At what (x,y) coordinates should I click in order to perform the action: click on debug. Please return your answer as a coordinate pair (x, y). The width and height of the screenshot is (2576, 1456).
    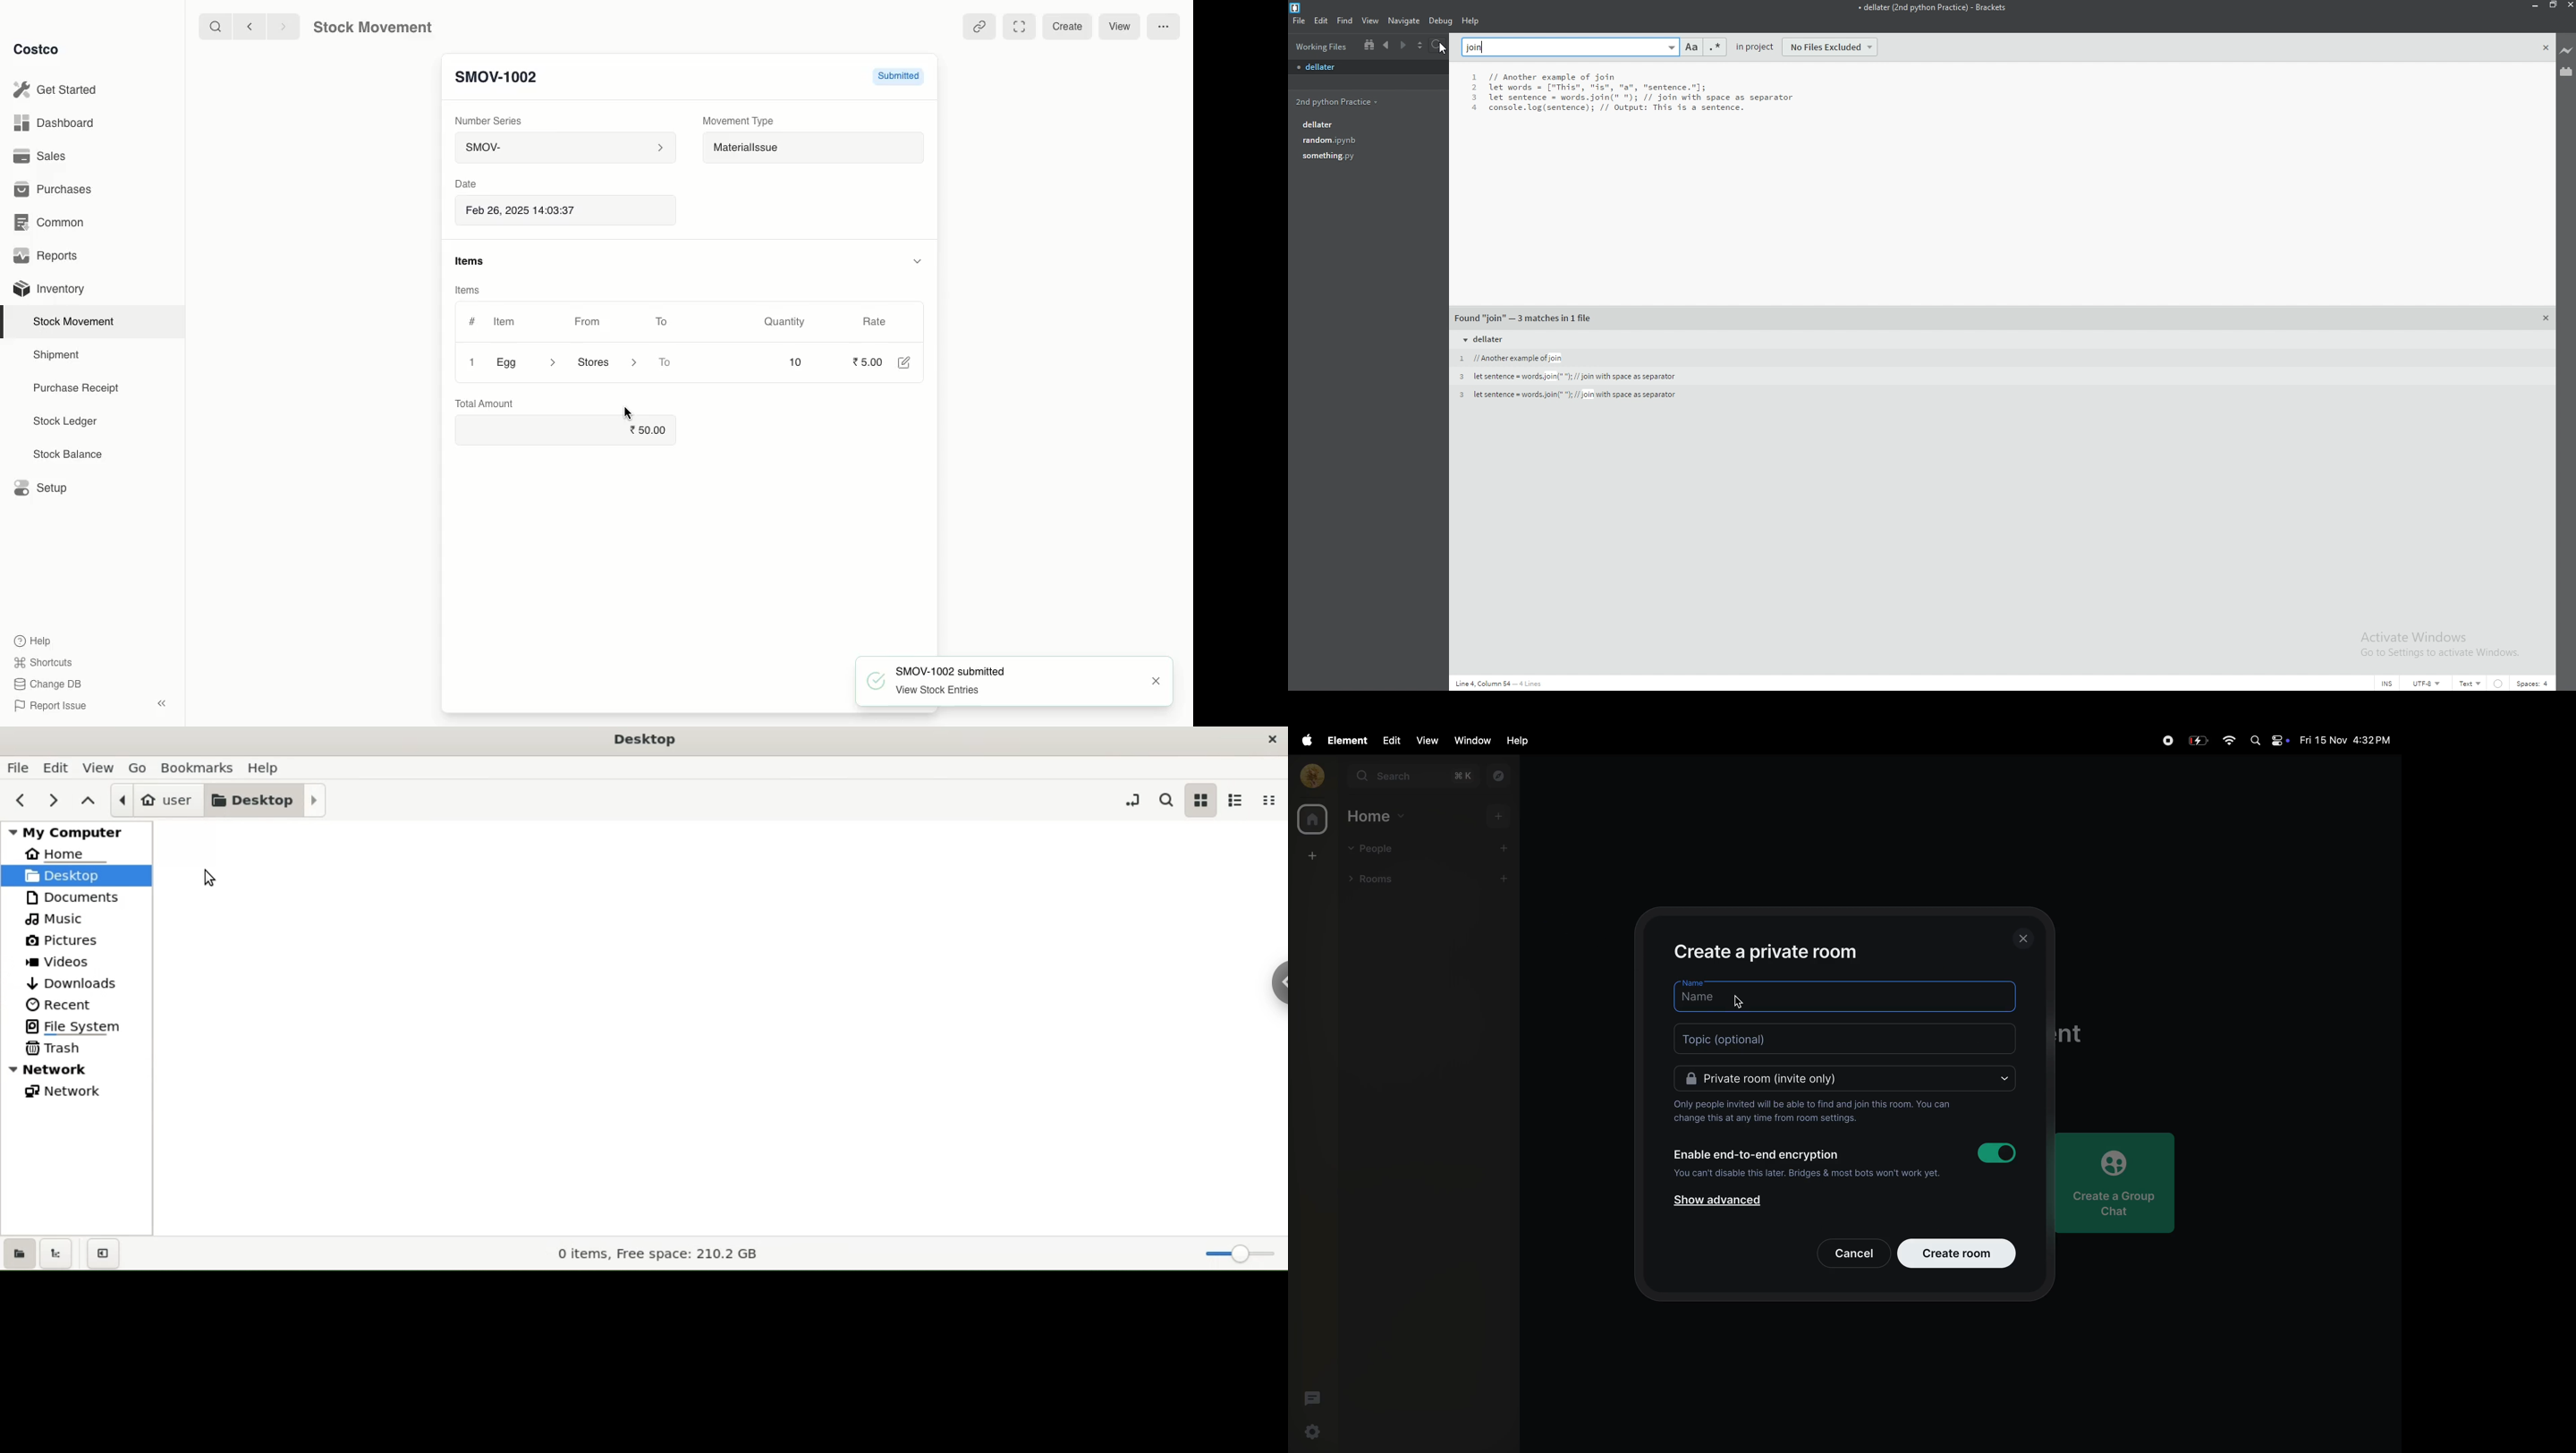
    Looking at the image, I should click on (1442, 22).